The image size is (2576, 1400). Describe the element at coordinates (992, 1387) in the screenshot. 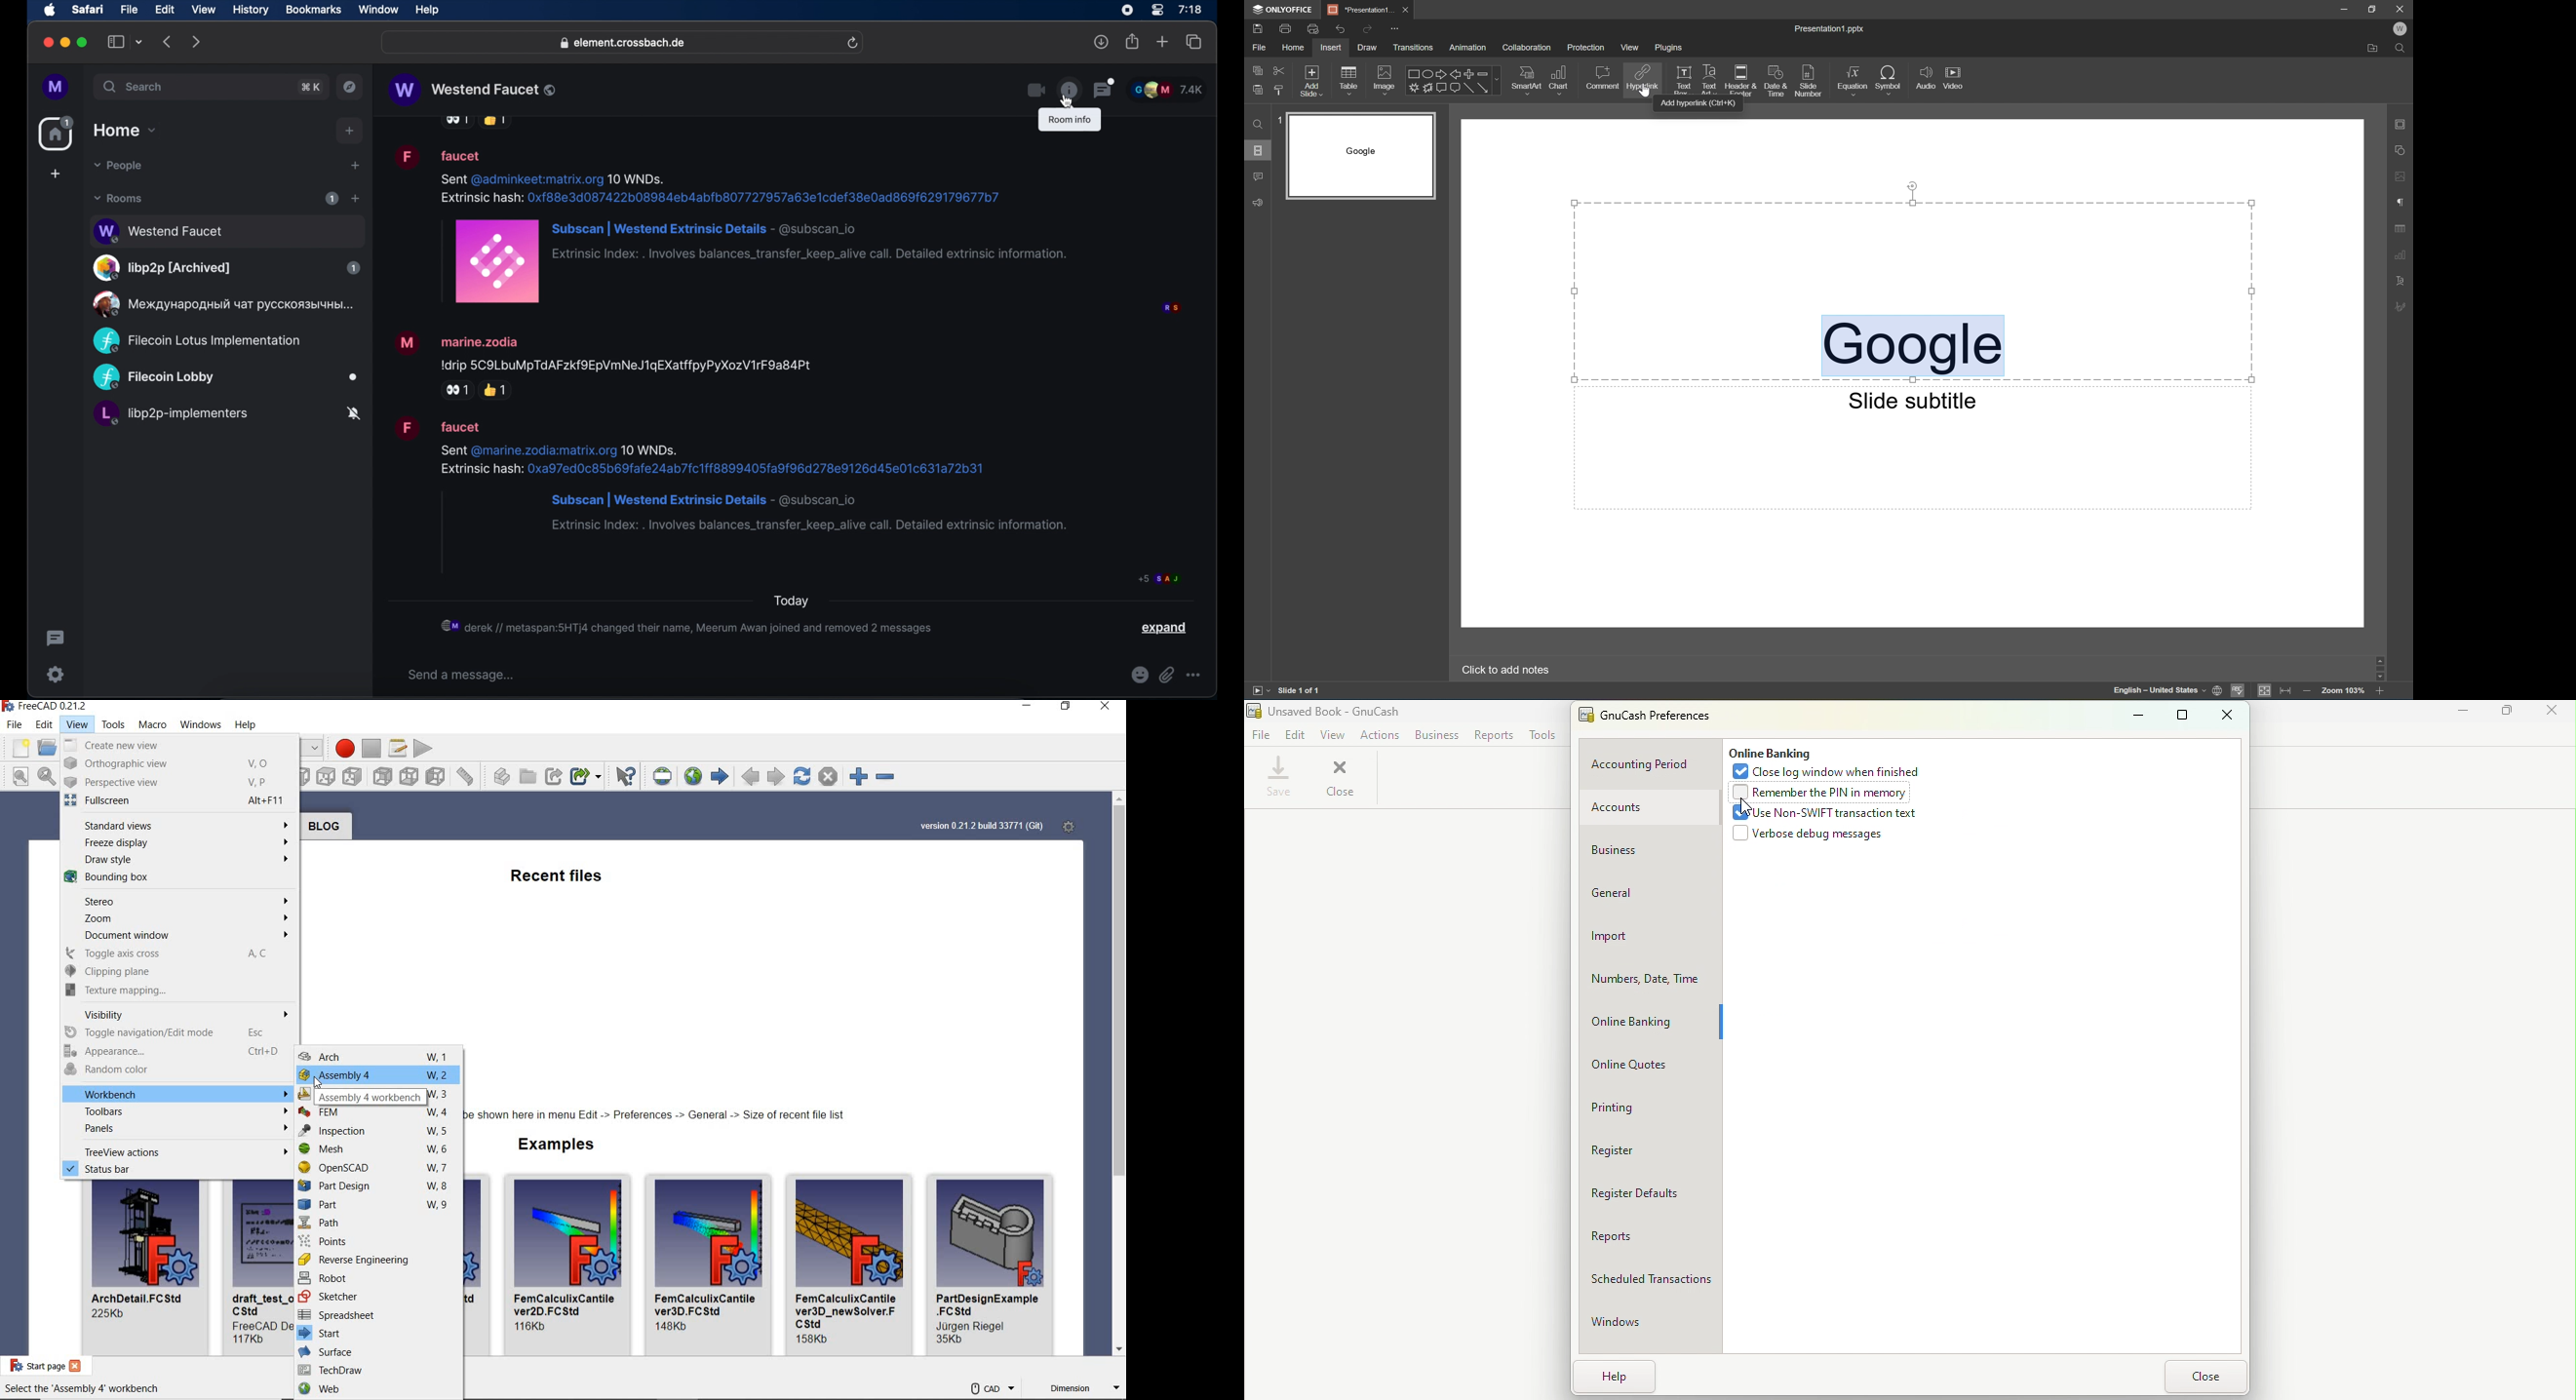

I see `cad navigation style` at that location.